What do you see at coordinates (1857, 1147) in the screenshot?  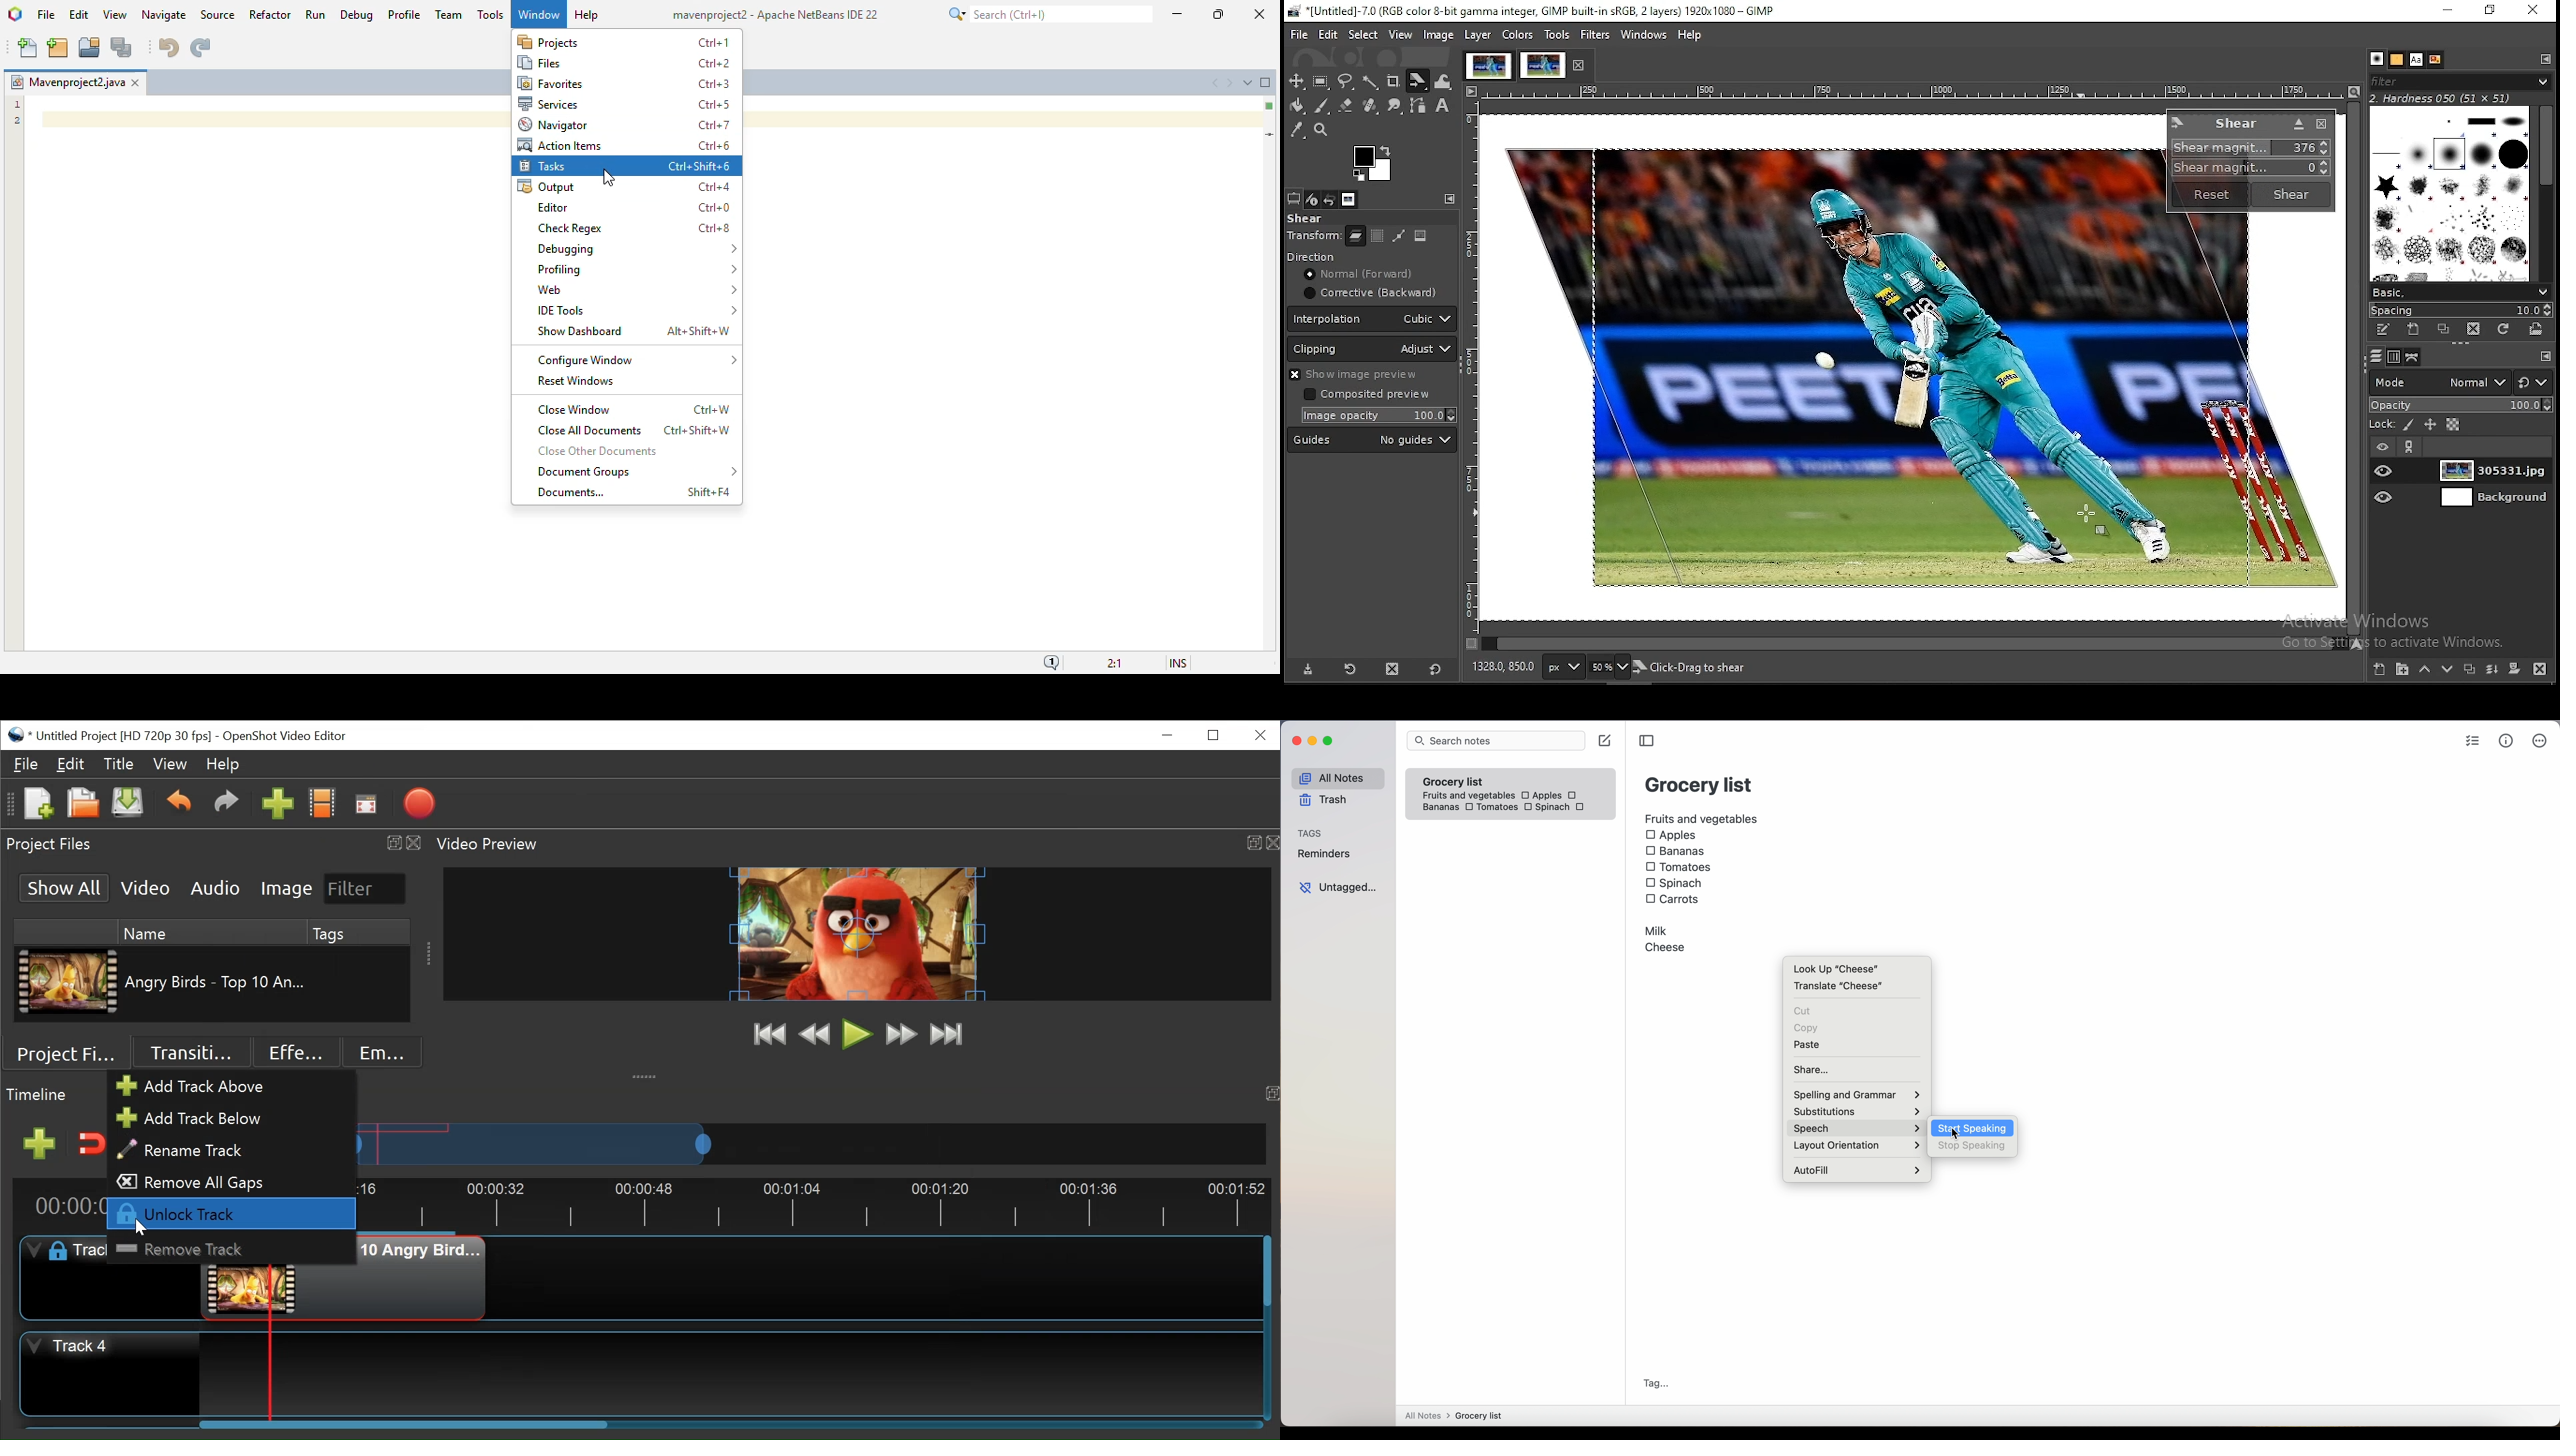 I see `layout orientation` at bounding box center [1857, 1147].